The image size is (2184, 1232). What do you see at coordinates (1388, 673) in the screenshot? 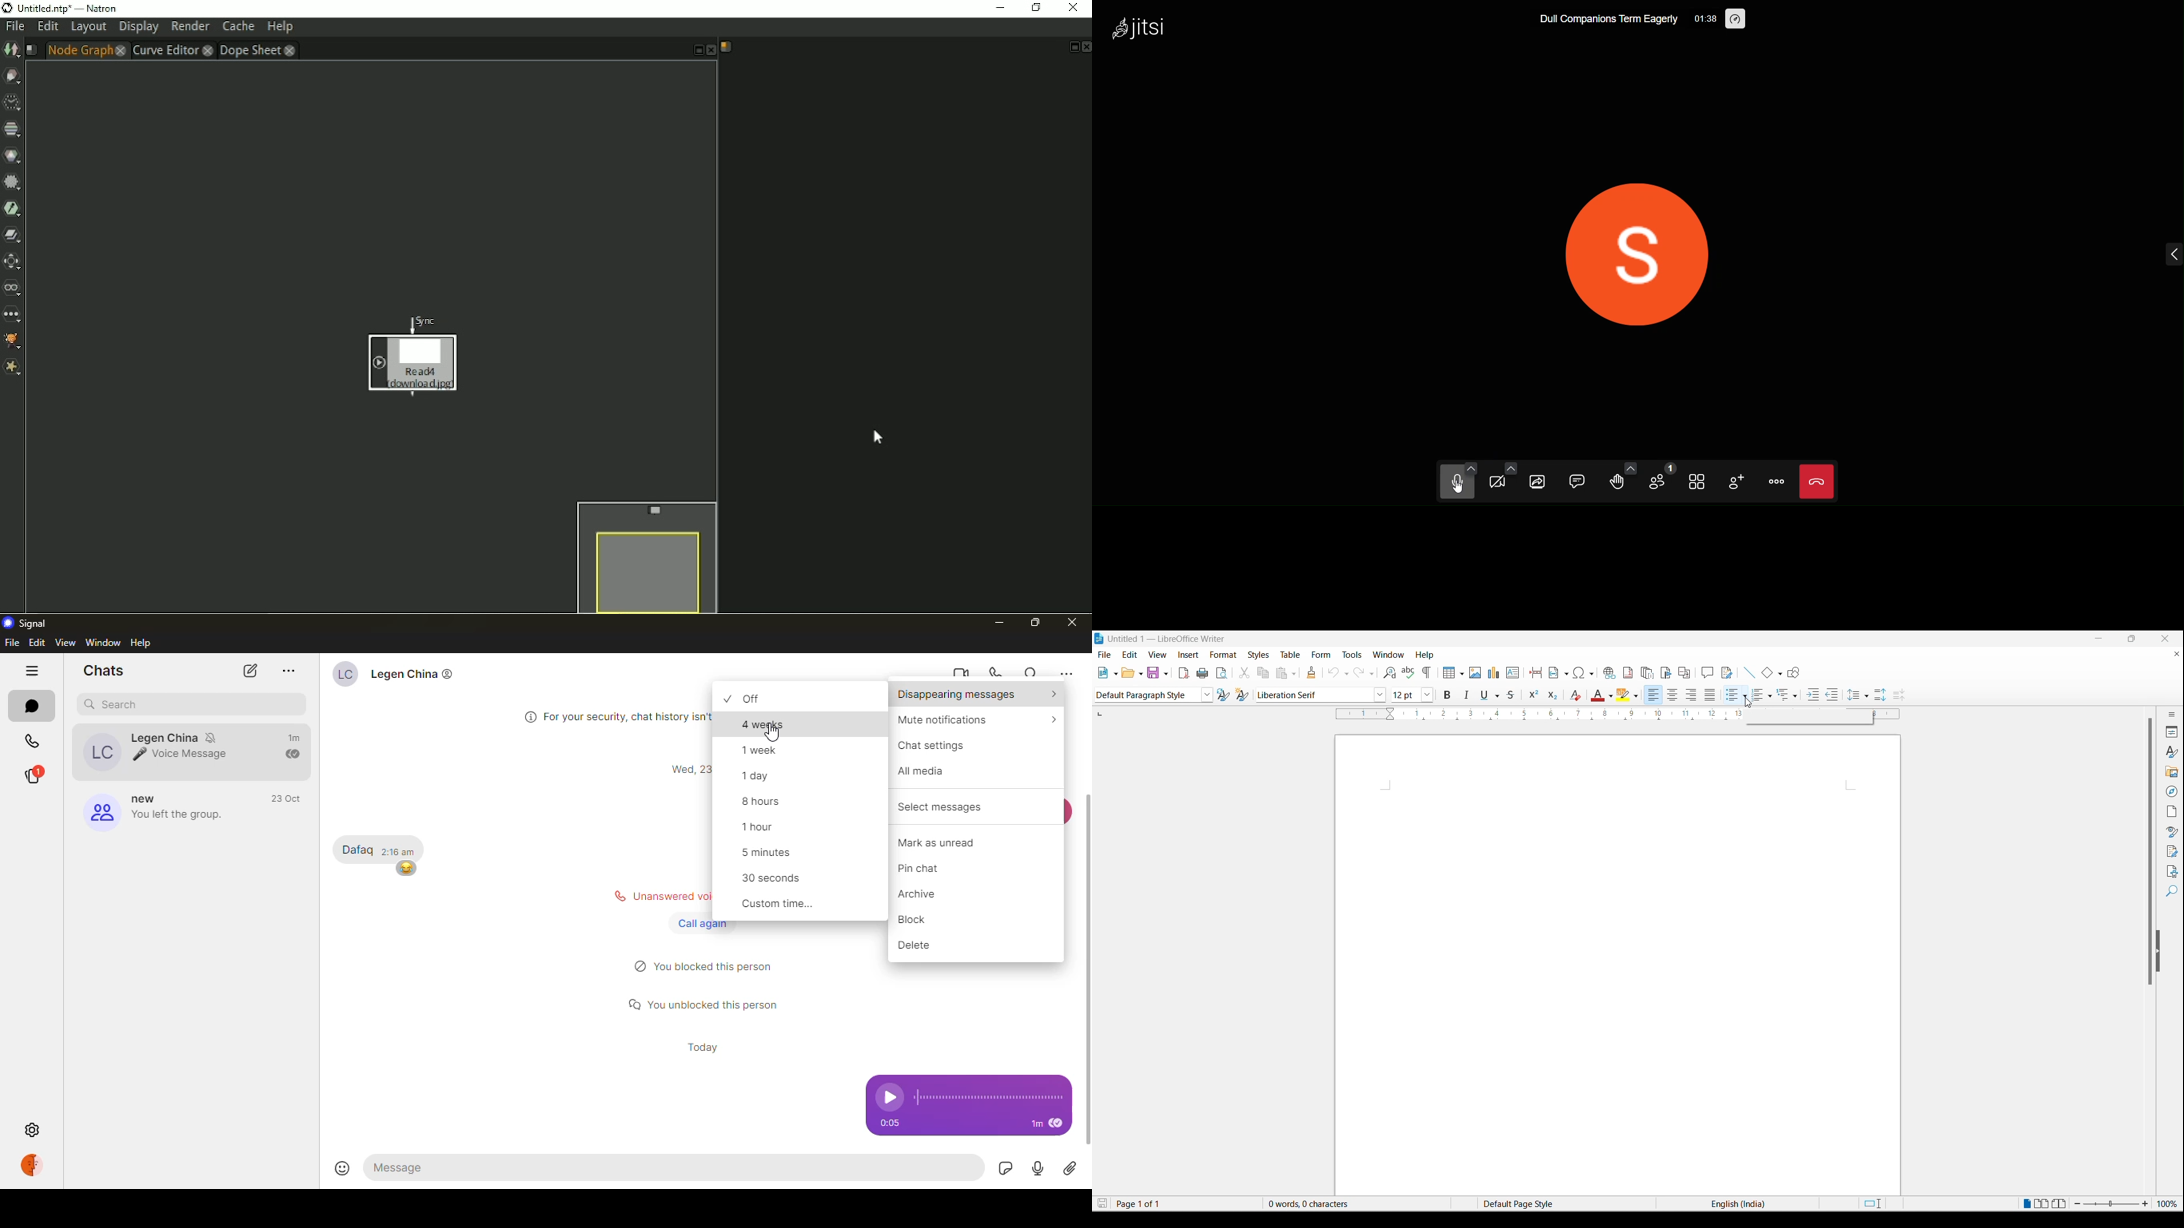
I see `find and replace` at bounding box center [1388, 673].